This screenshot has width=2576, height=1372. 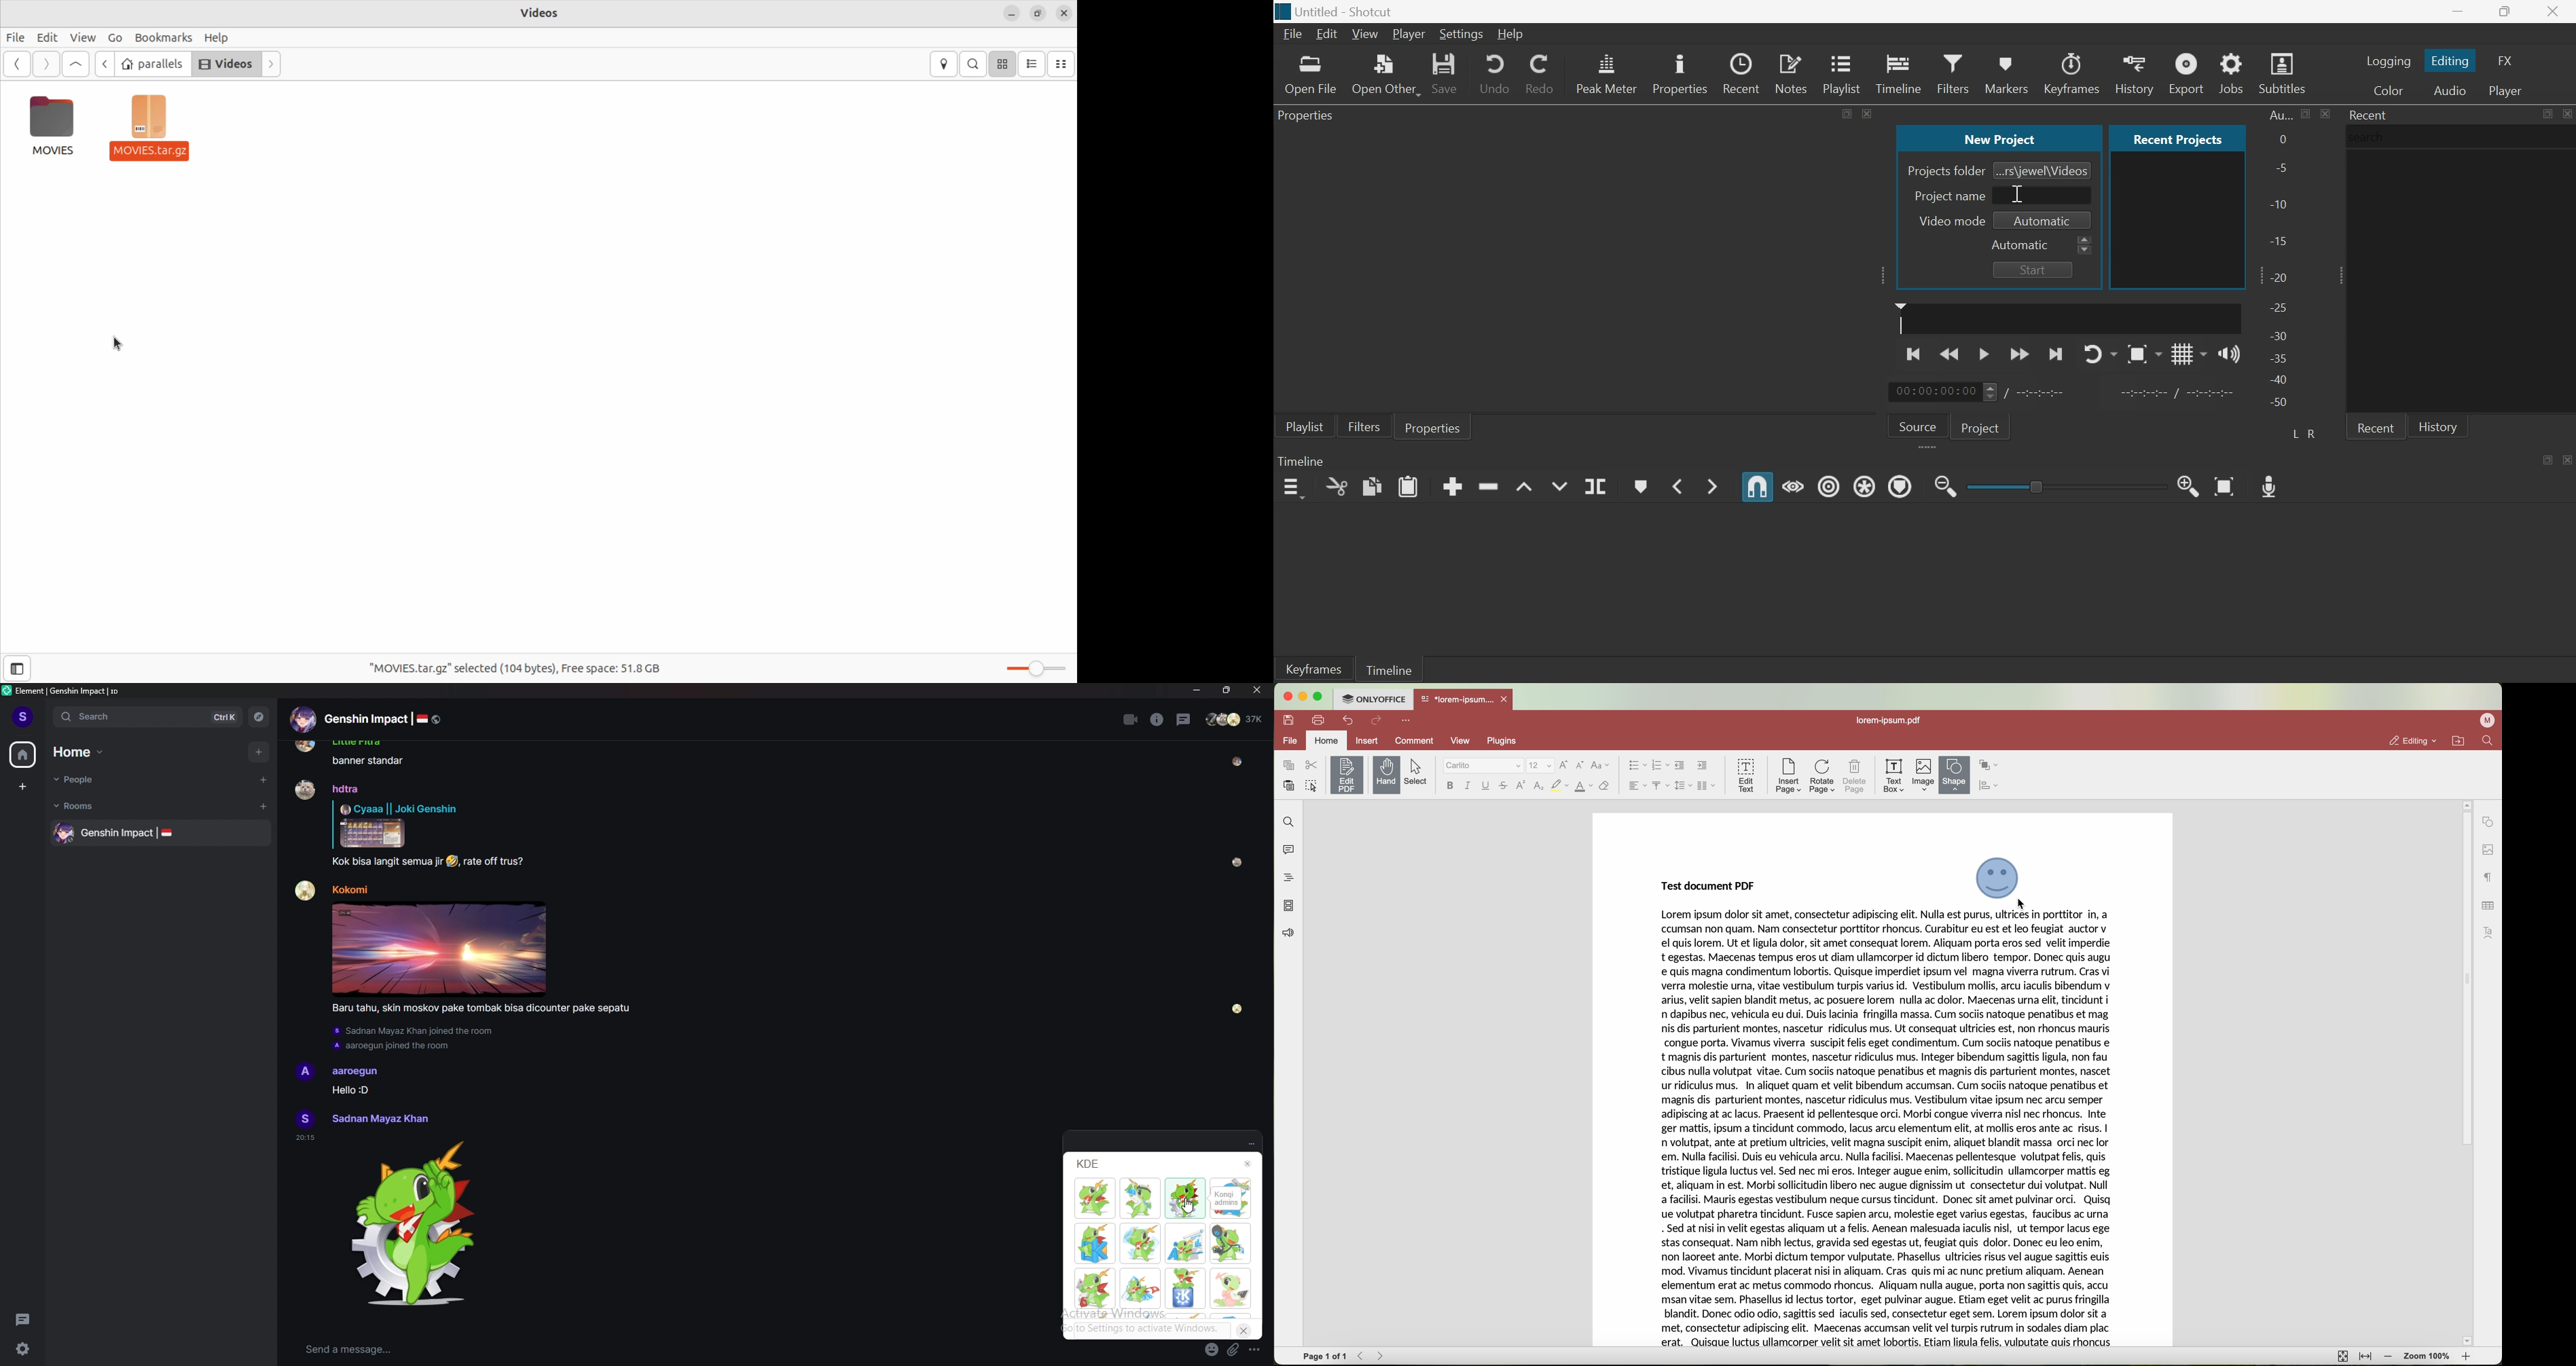 What do you see at coordinates (1095, 1288) in the screenshot?
I see `Kongi emails` at bounding box center [1095, 1288].